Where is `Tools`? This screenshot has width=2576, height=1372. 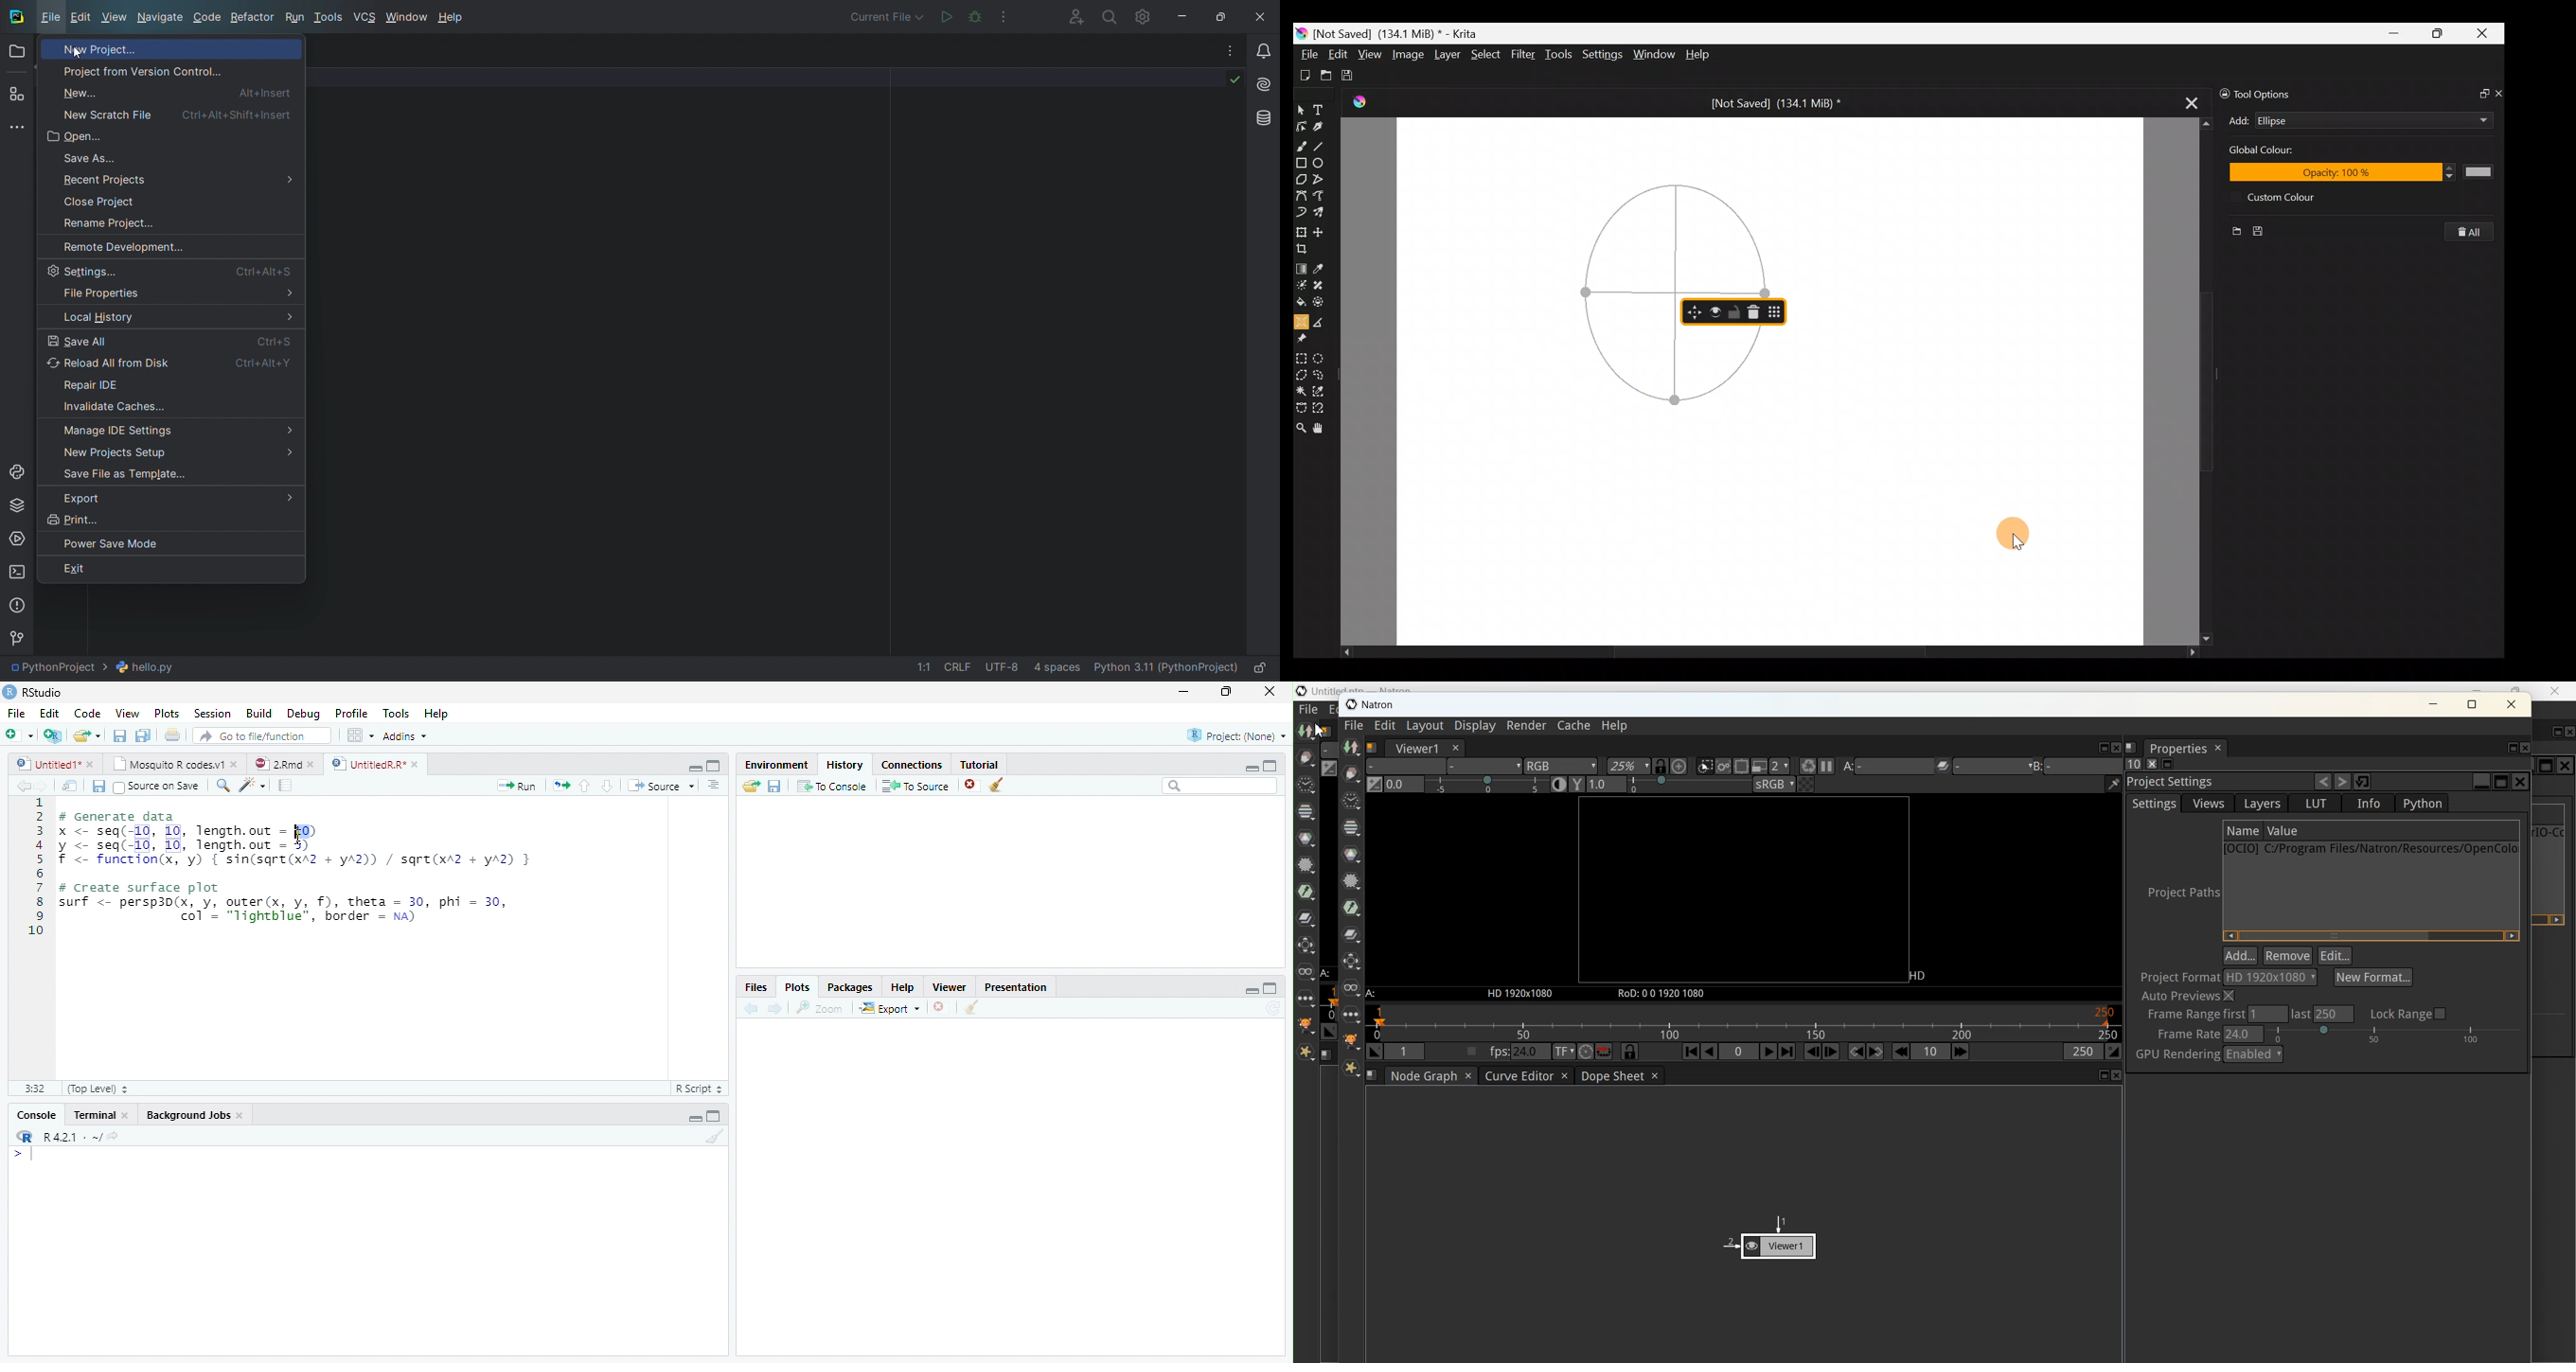
Tools is located at coordinates (394, 712).